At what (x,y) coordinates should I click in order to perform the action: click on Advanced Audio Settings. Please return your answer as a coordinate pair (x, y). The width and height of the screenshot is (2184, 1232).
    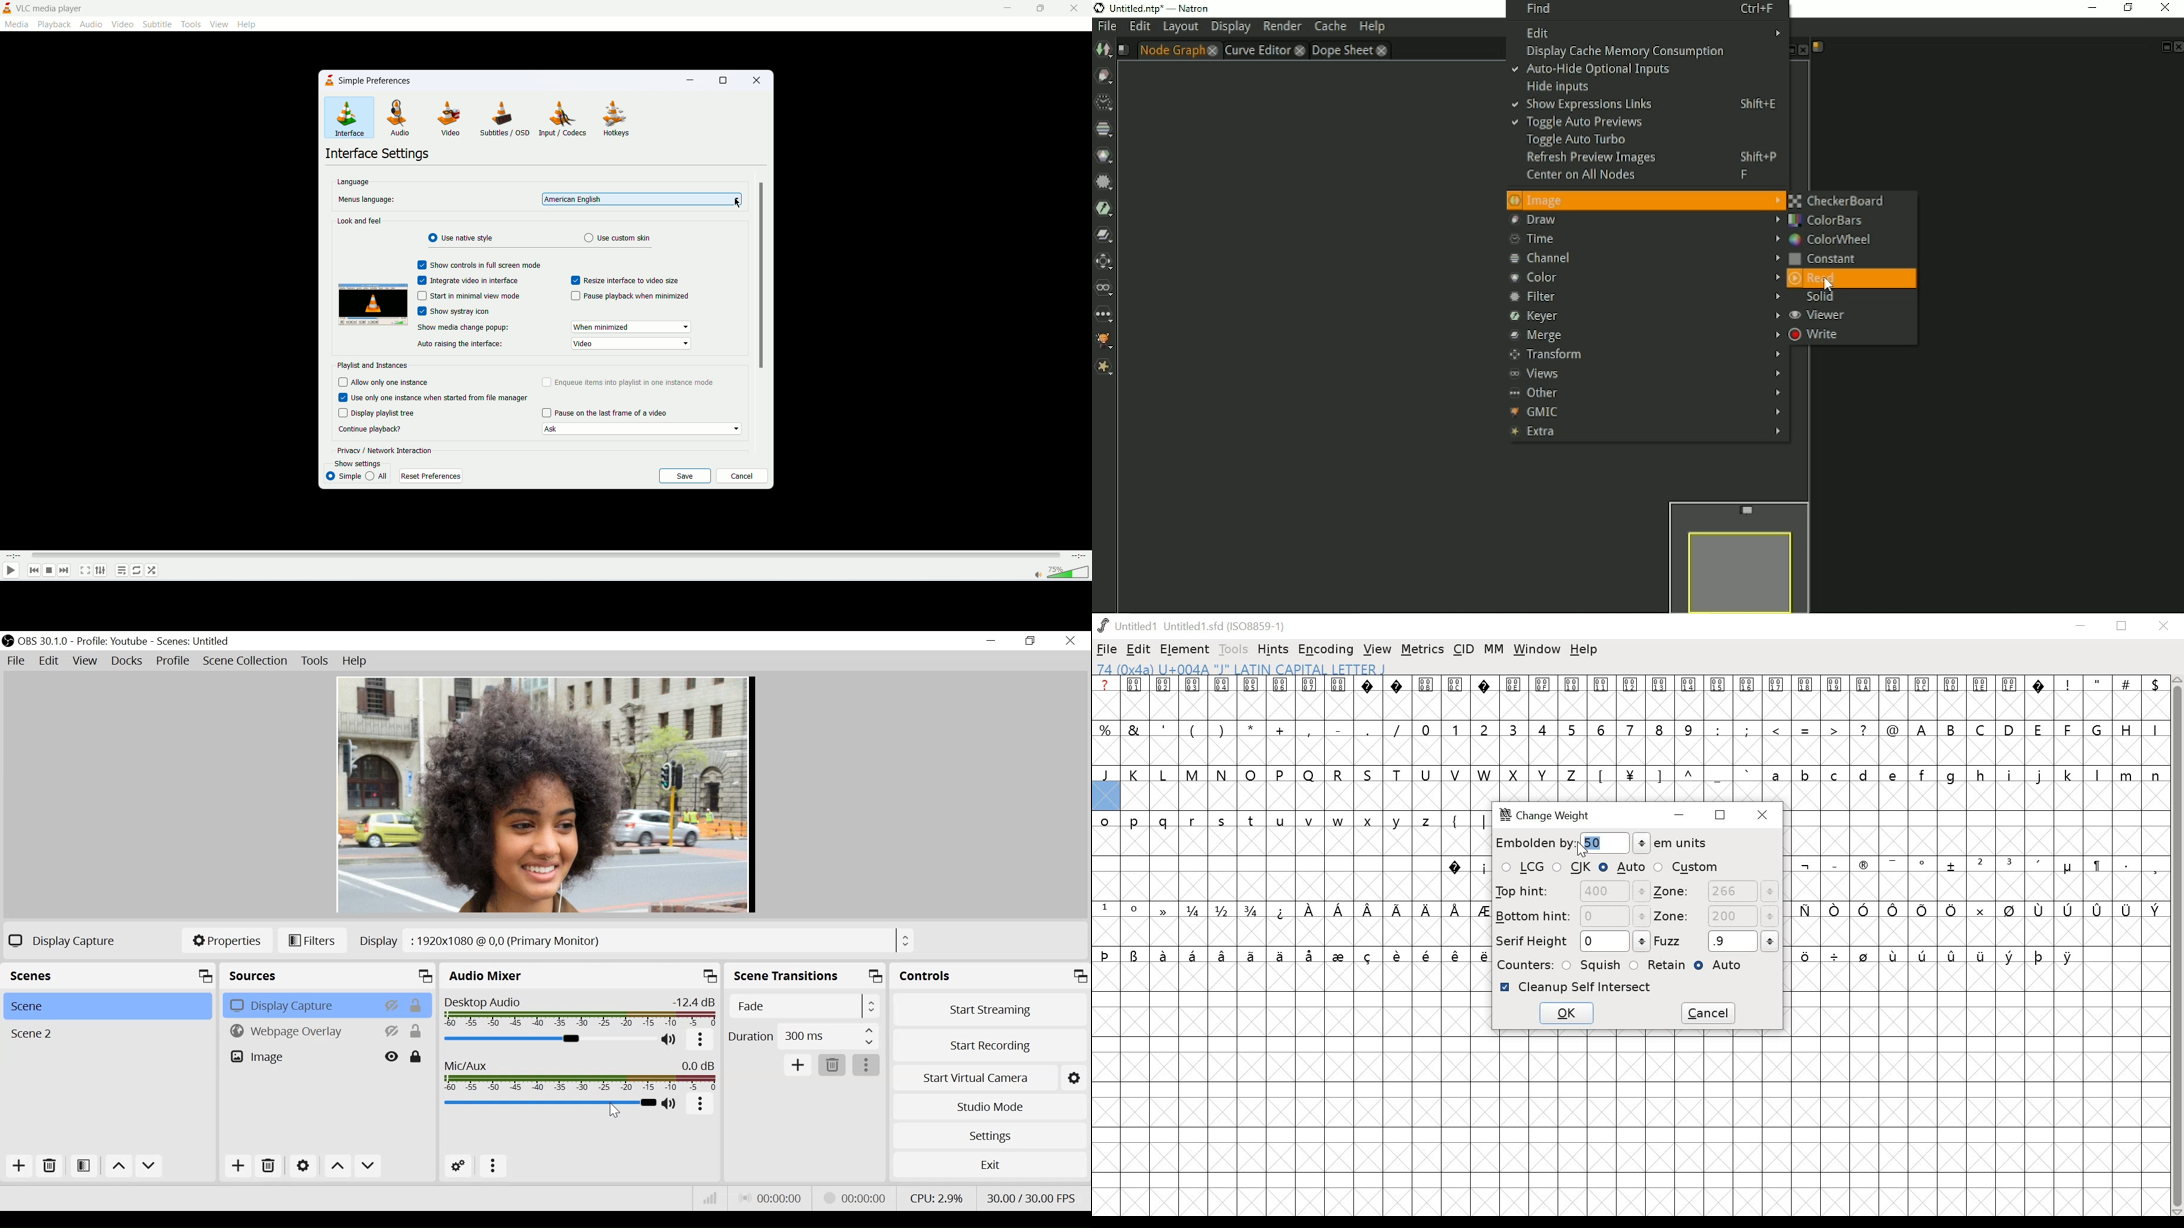
    Looking at the image, I should click on (459, 1166).